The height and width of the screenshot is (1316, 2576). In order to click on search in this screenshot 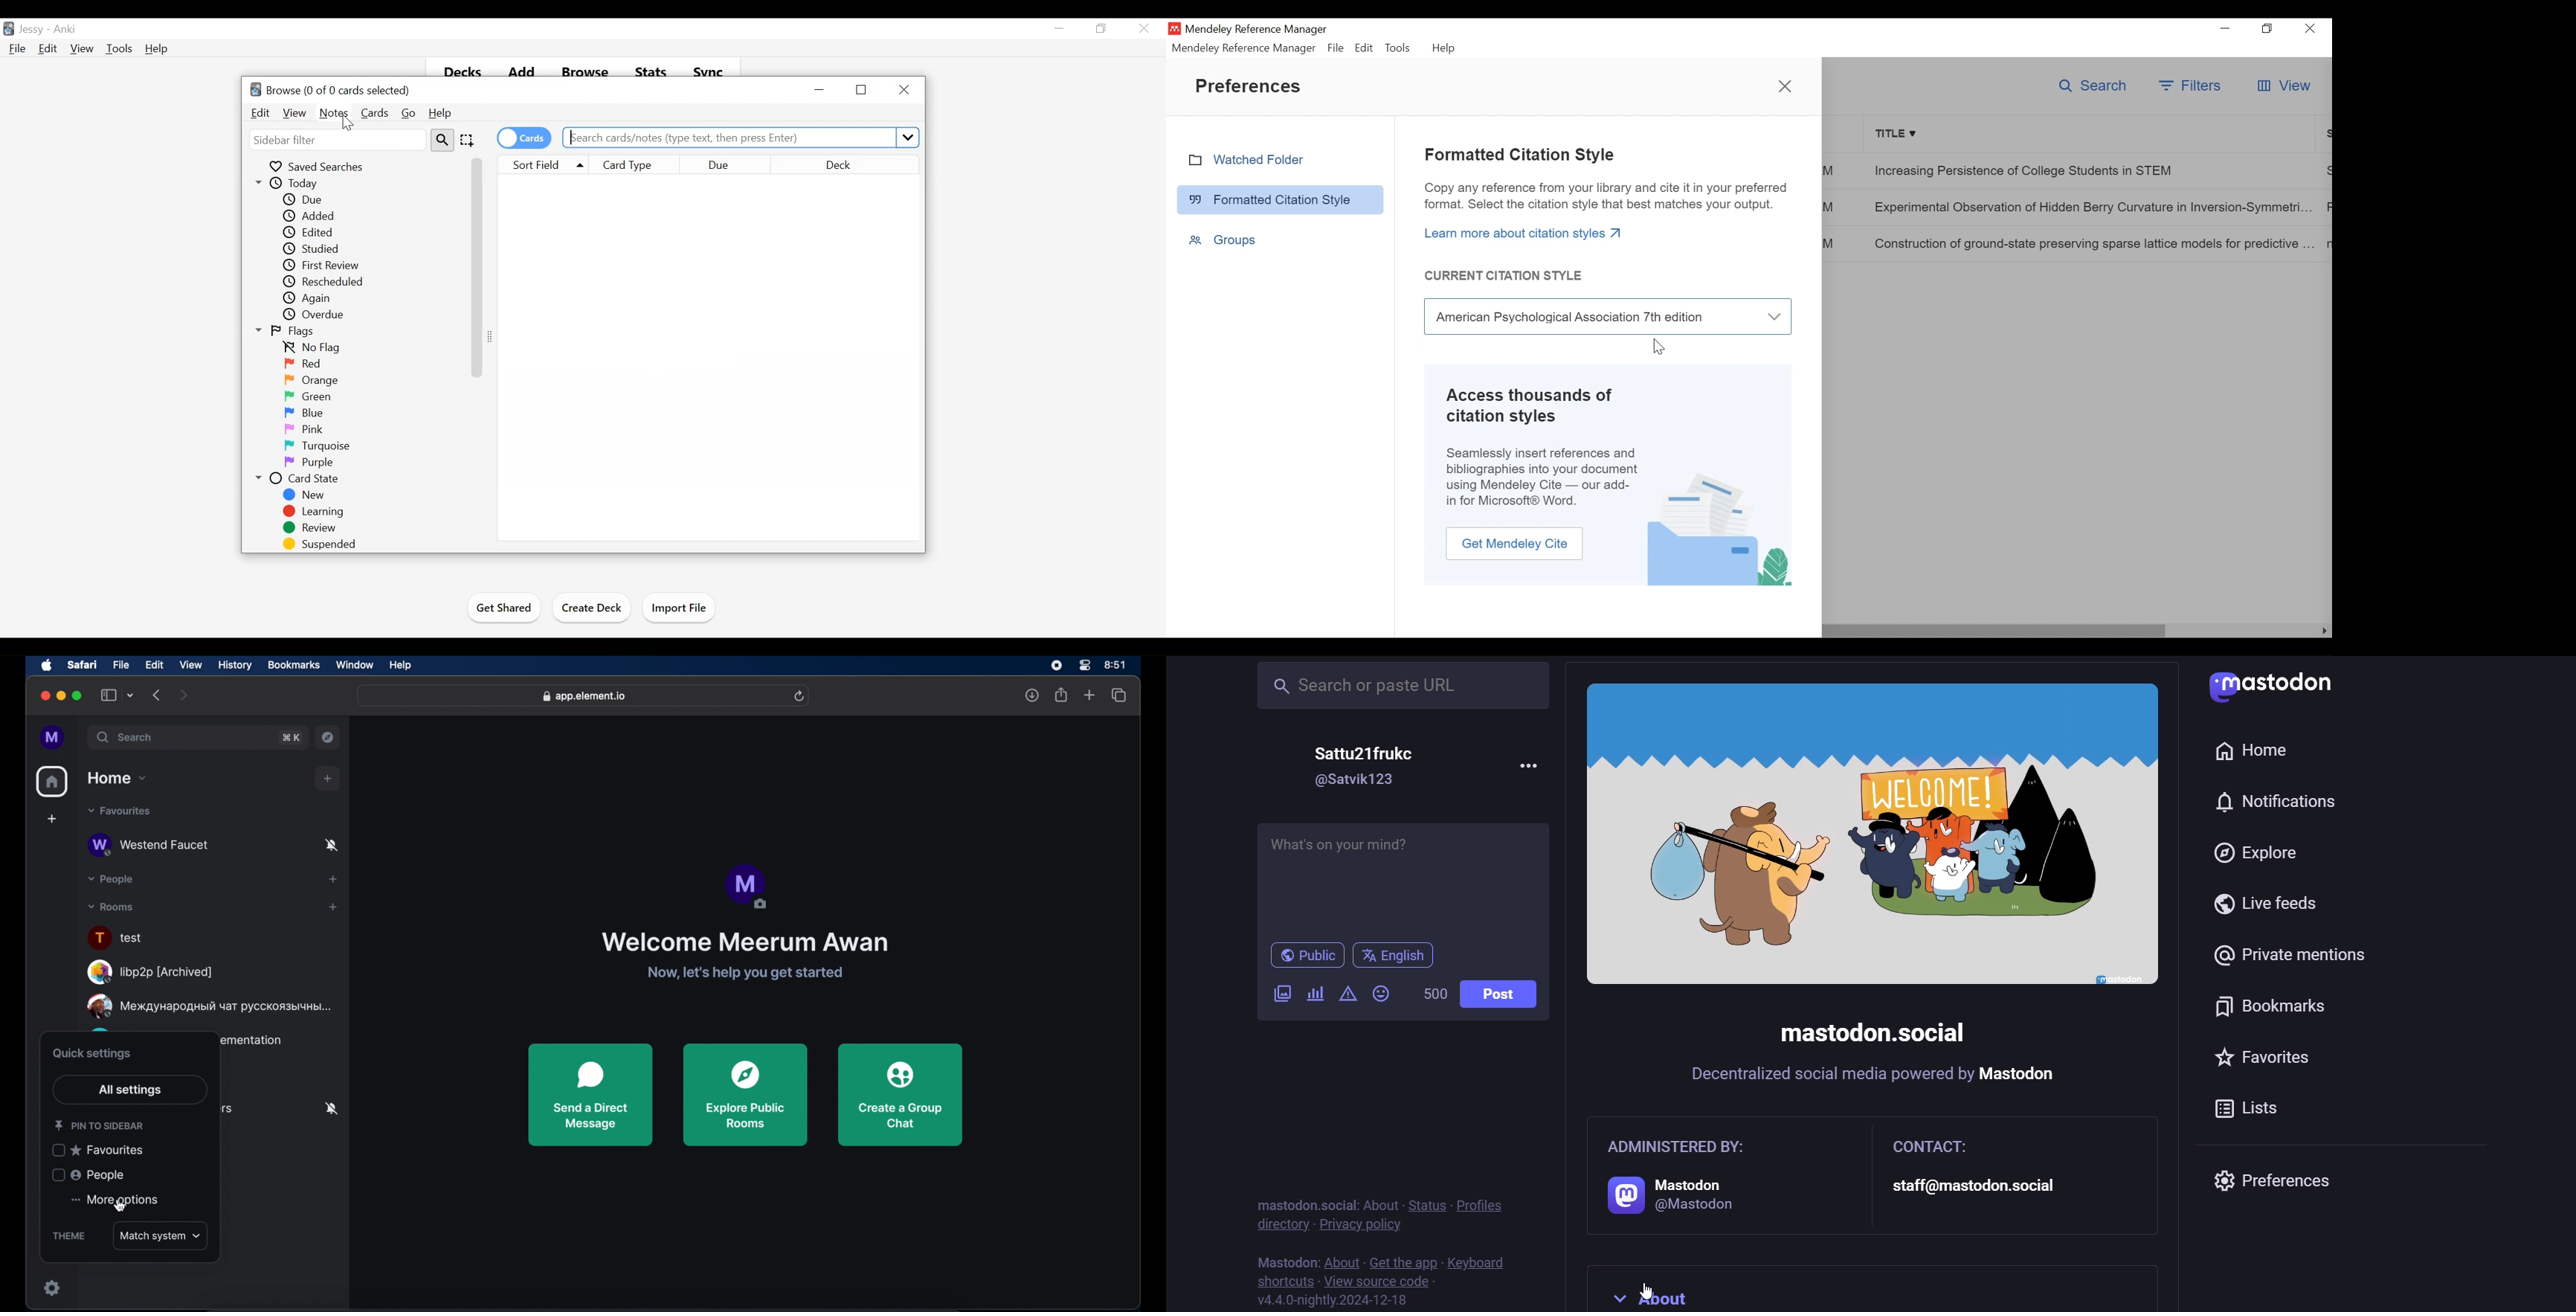, I will do `click(1405, 684)`.